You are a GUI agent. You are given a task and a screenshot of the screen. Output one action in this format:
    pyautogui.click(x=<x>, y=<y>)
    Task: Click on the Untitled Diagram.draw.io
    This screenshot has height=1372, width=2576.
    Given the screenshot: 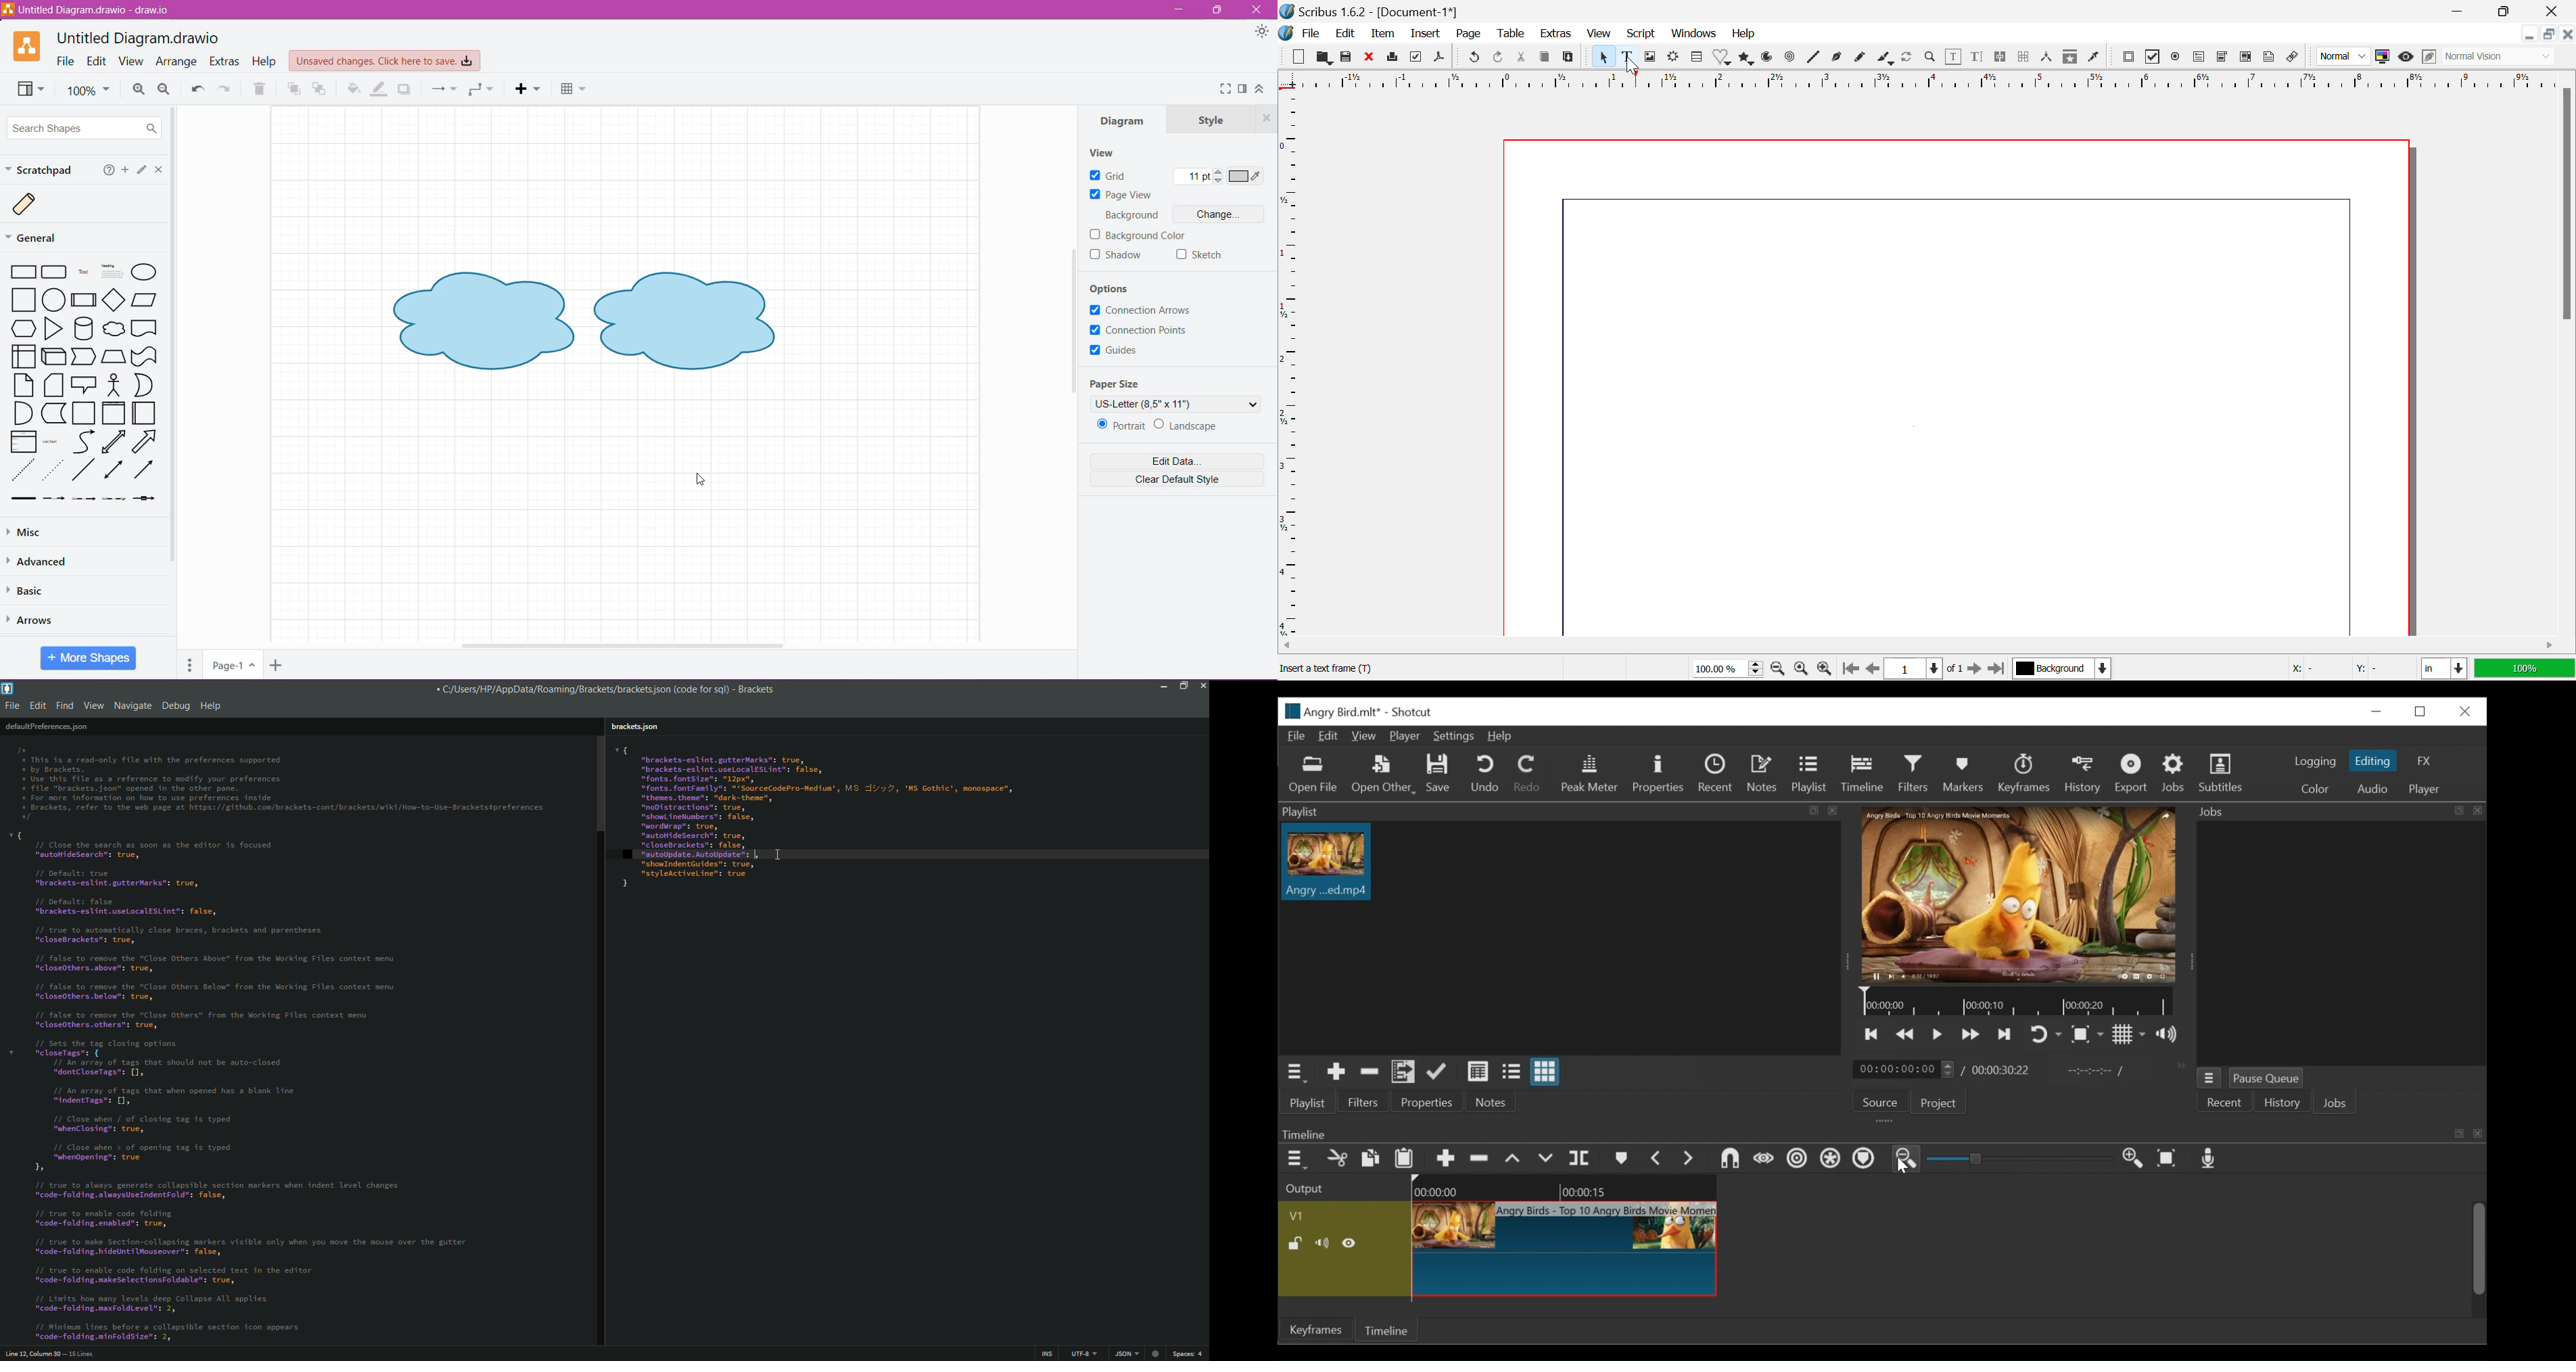 What is the action you would take?
    pyautogui.click(x=138, y=37)
    